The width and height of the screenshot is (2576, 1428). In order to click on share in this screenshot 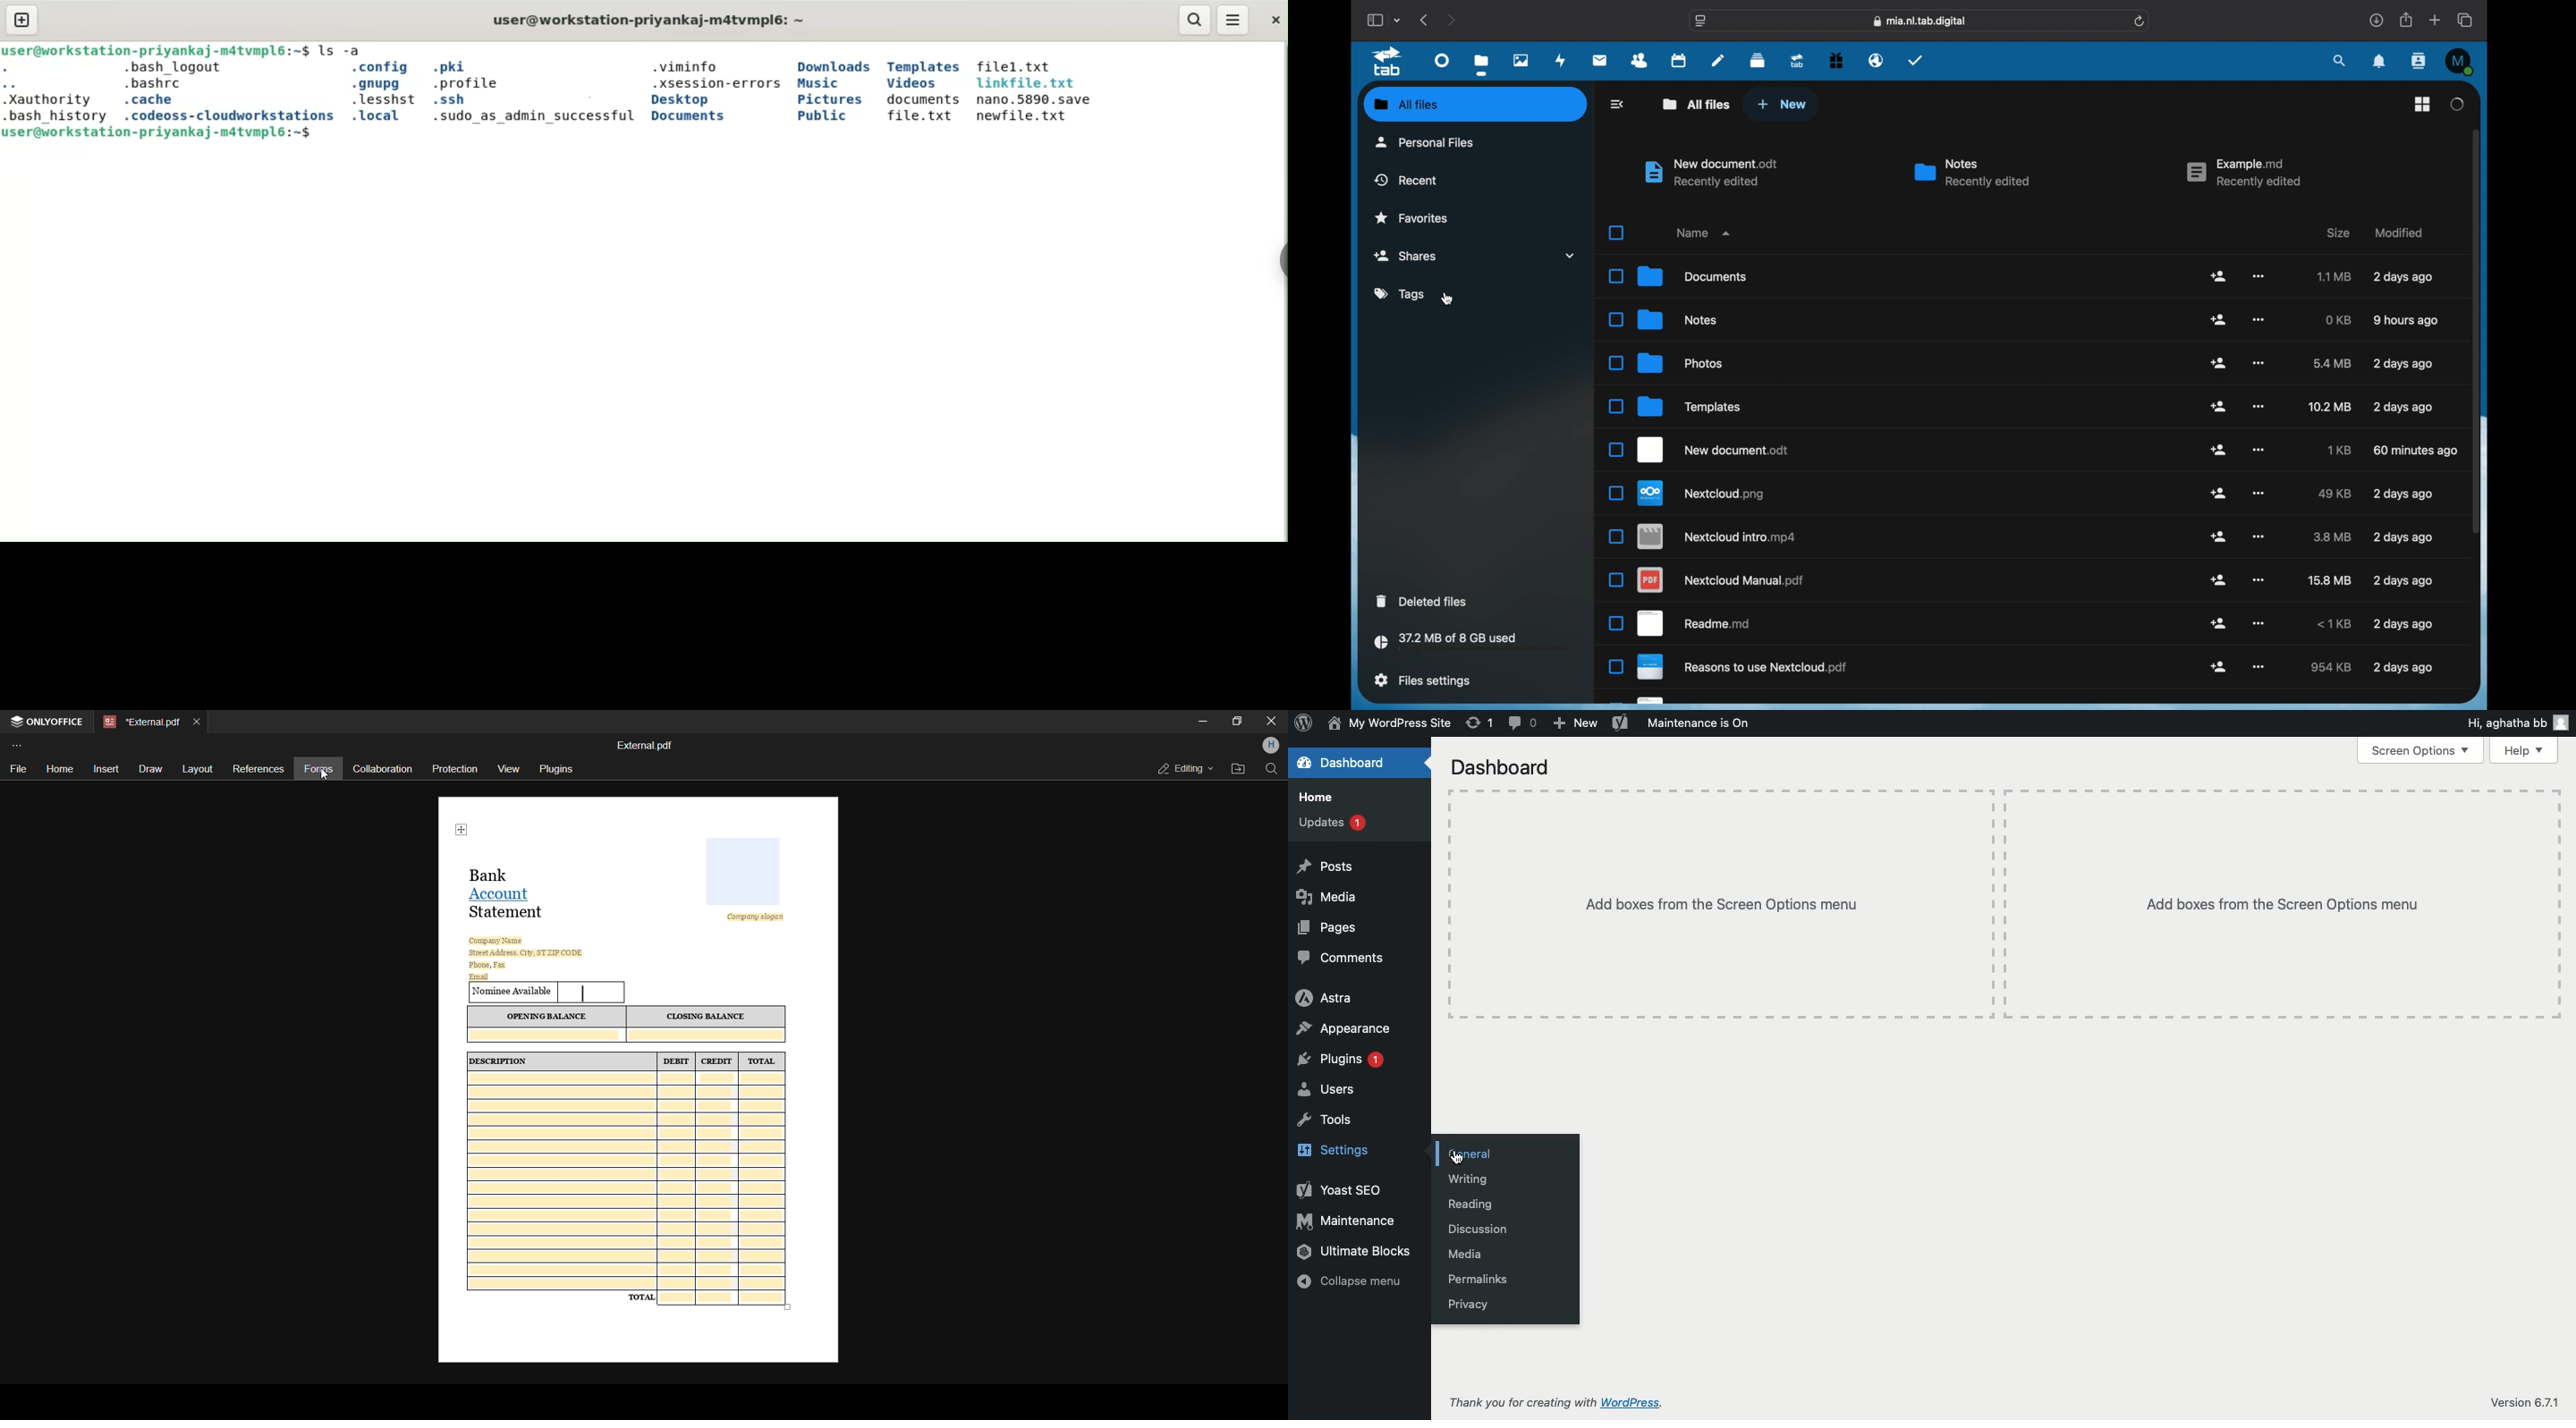, I will do `click(2407, 20)`.